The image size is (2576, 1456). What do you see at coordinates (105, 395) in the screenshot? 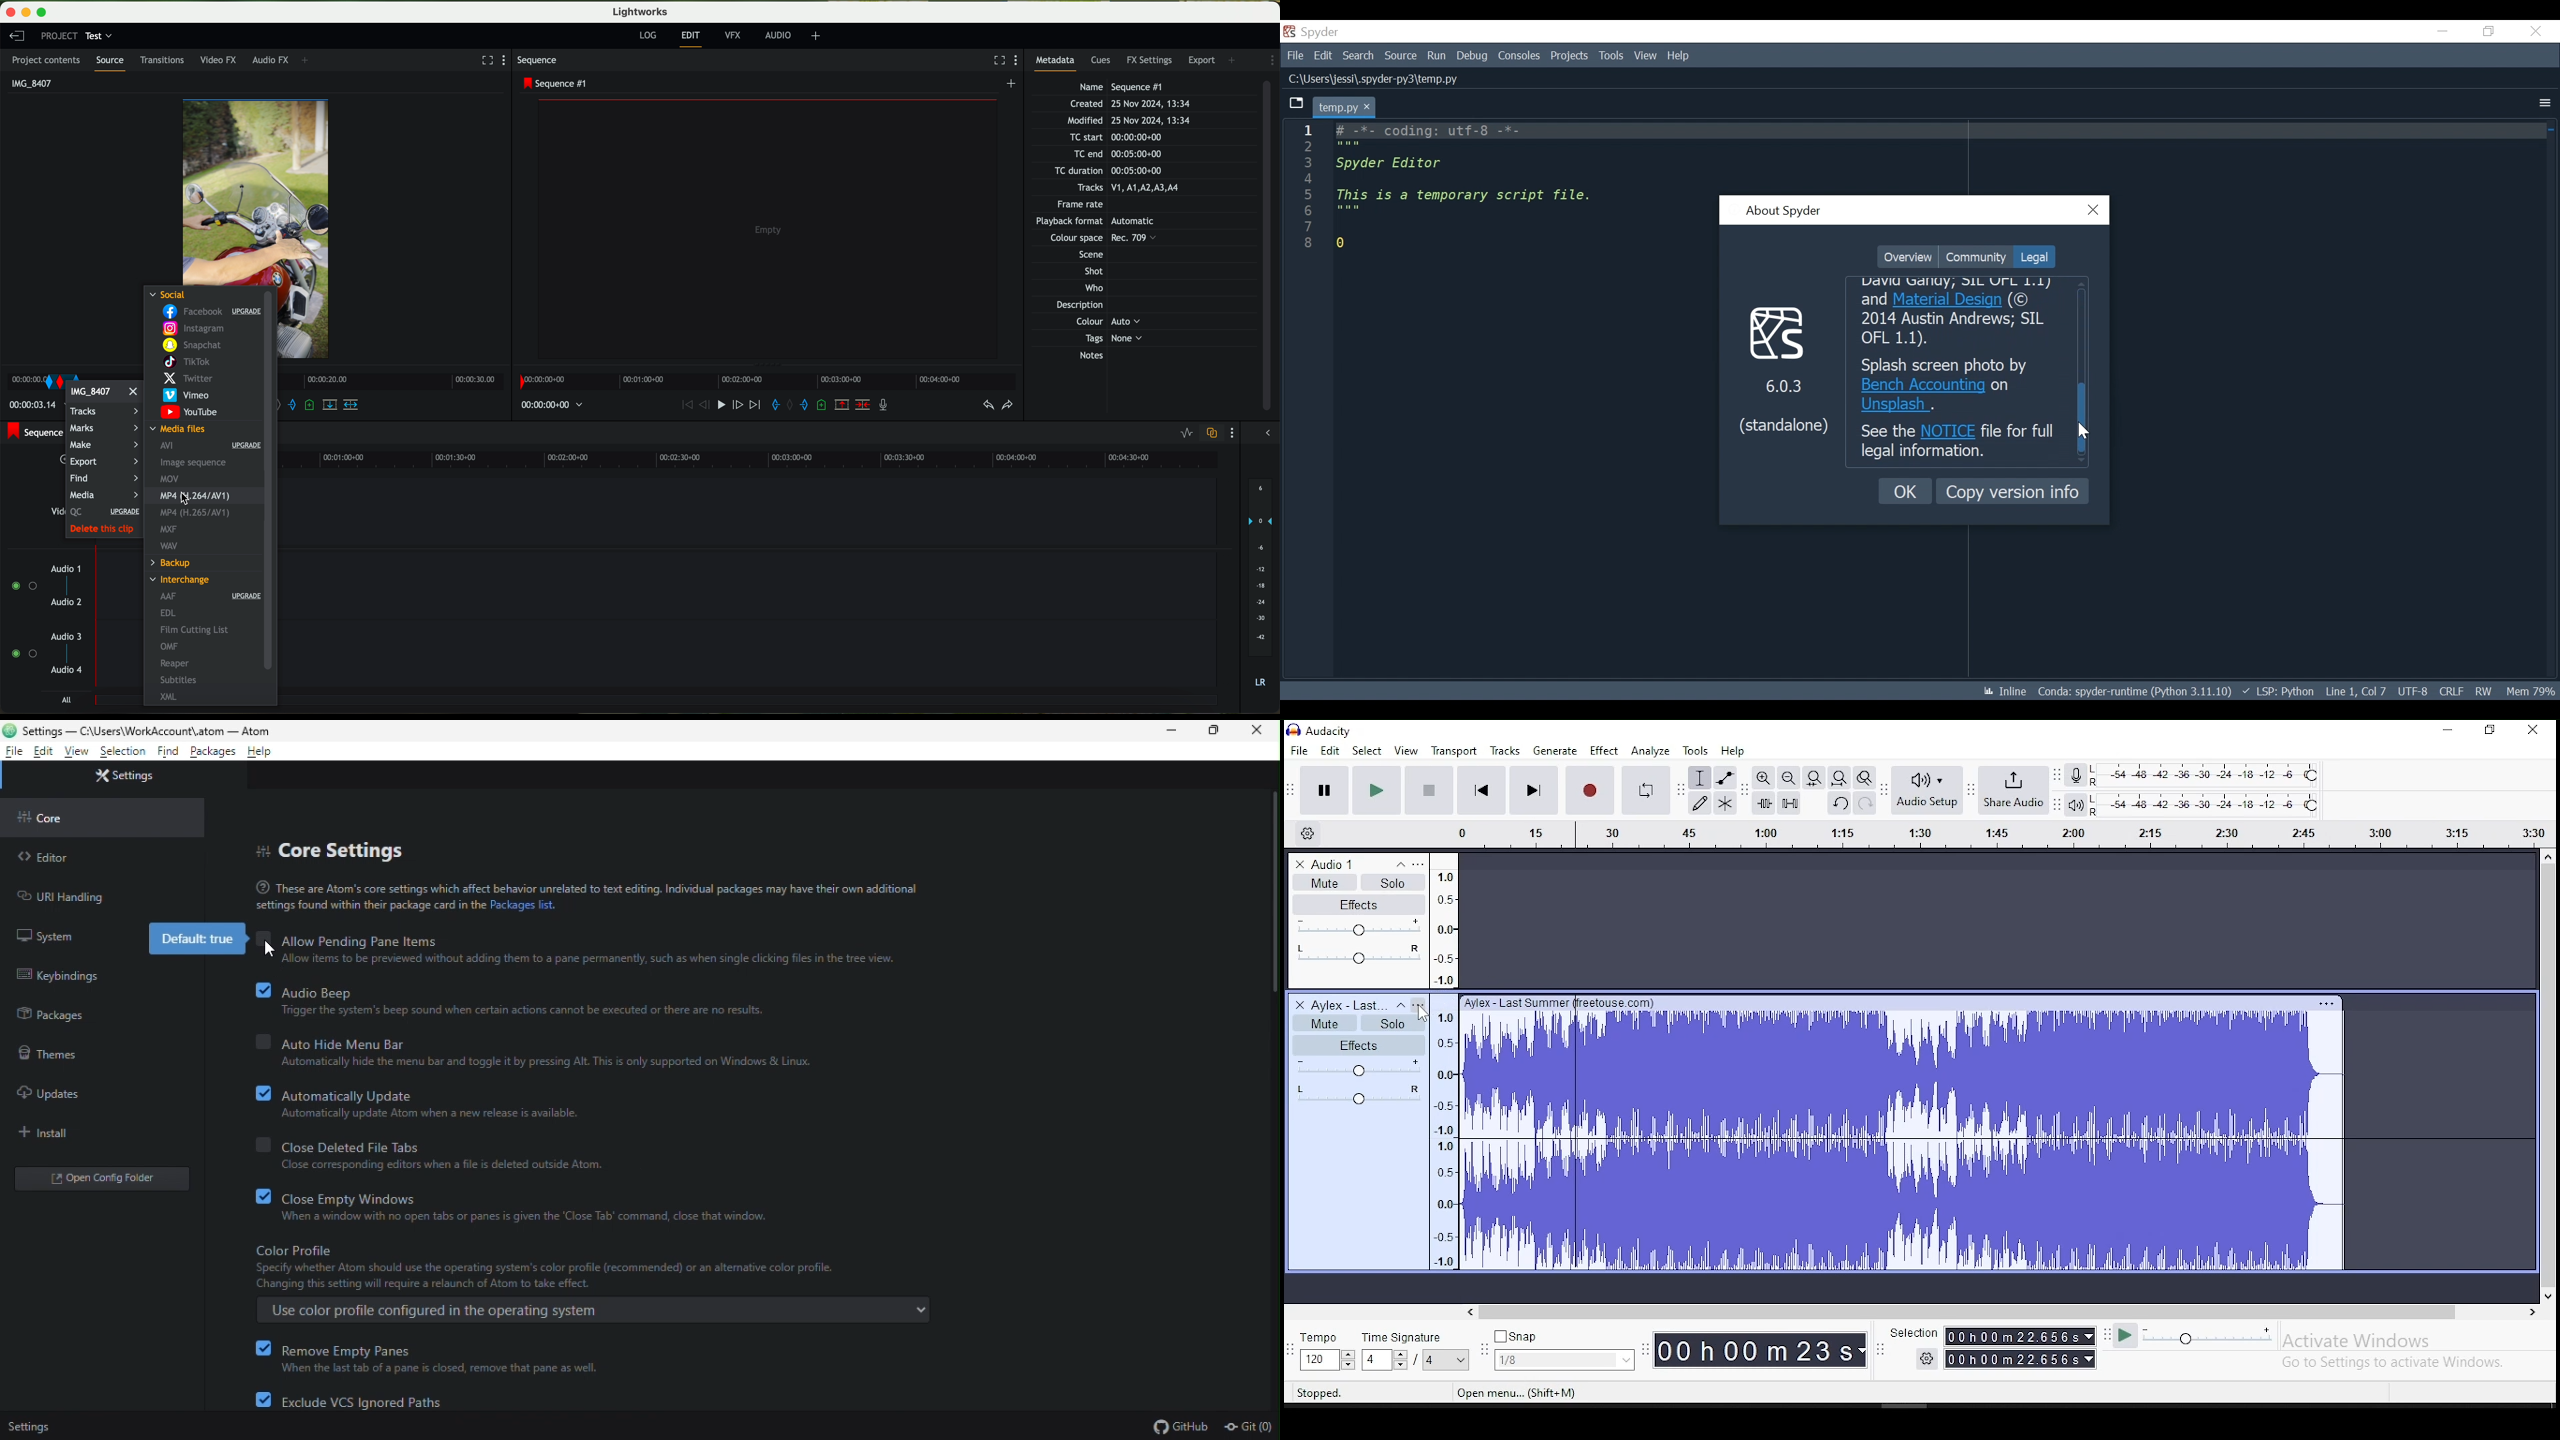
I see `IMG_8407` at bounding box center [105, 395].